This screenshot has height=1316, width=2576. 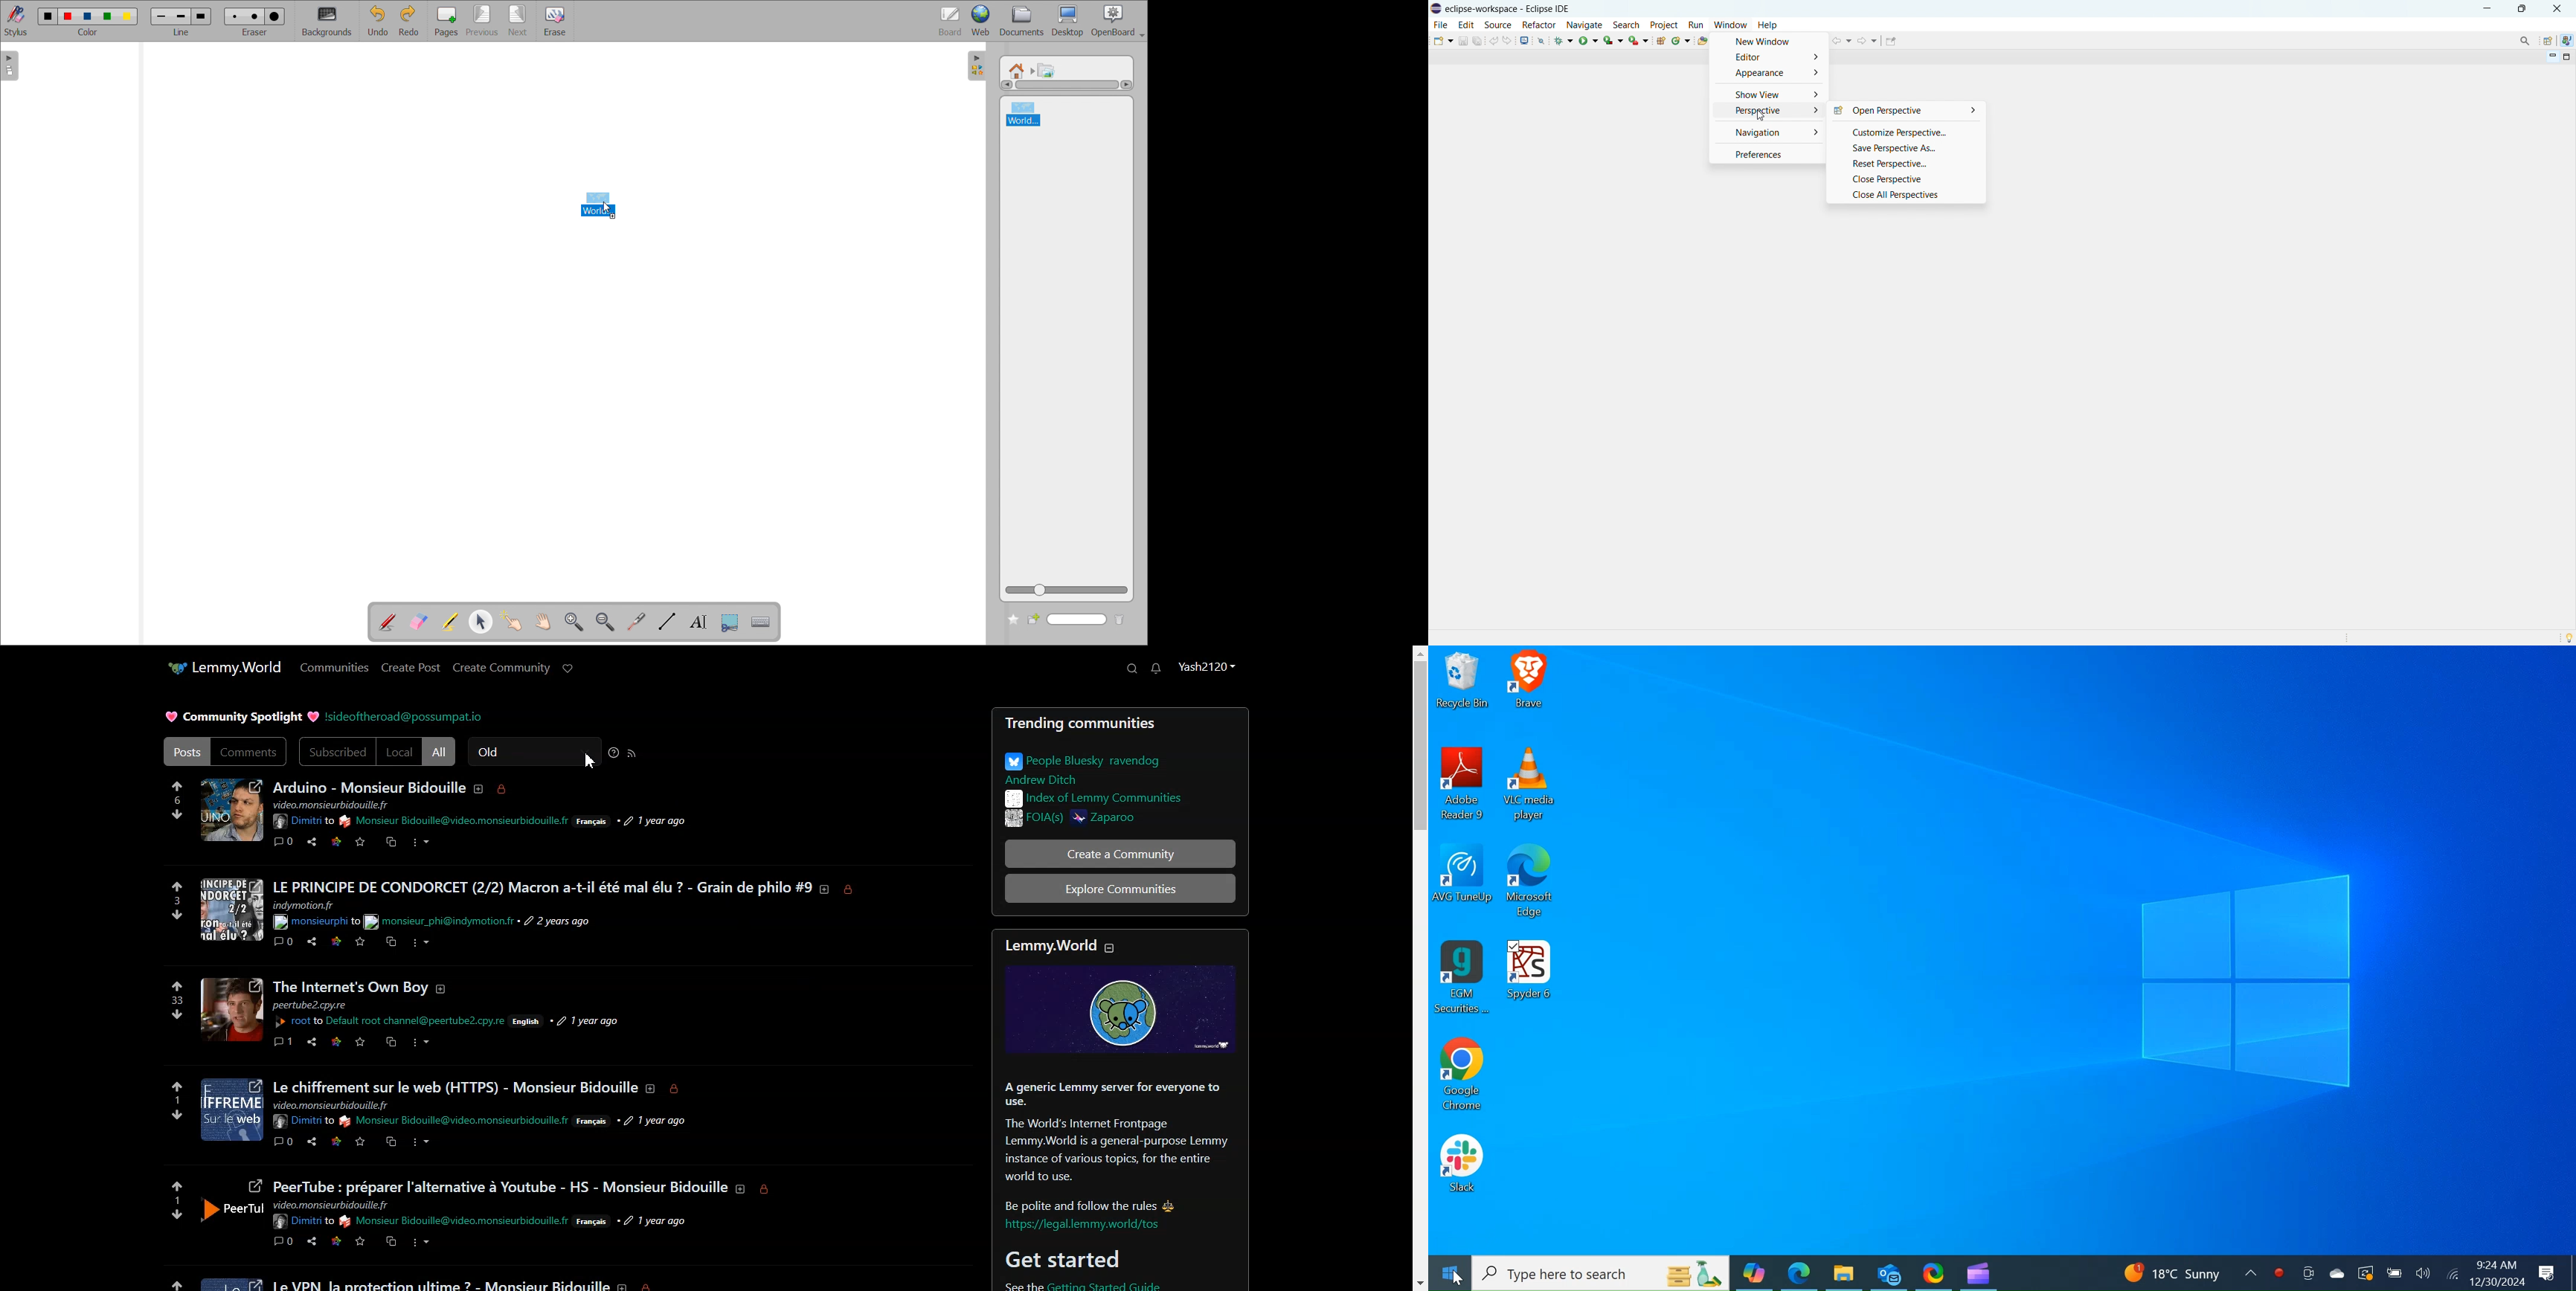 I want to click on Create Post, so click(x=411, y=668).